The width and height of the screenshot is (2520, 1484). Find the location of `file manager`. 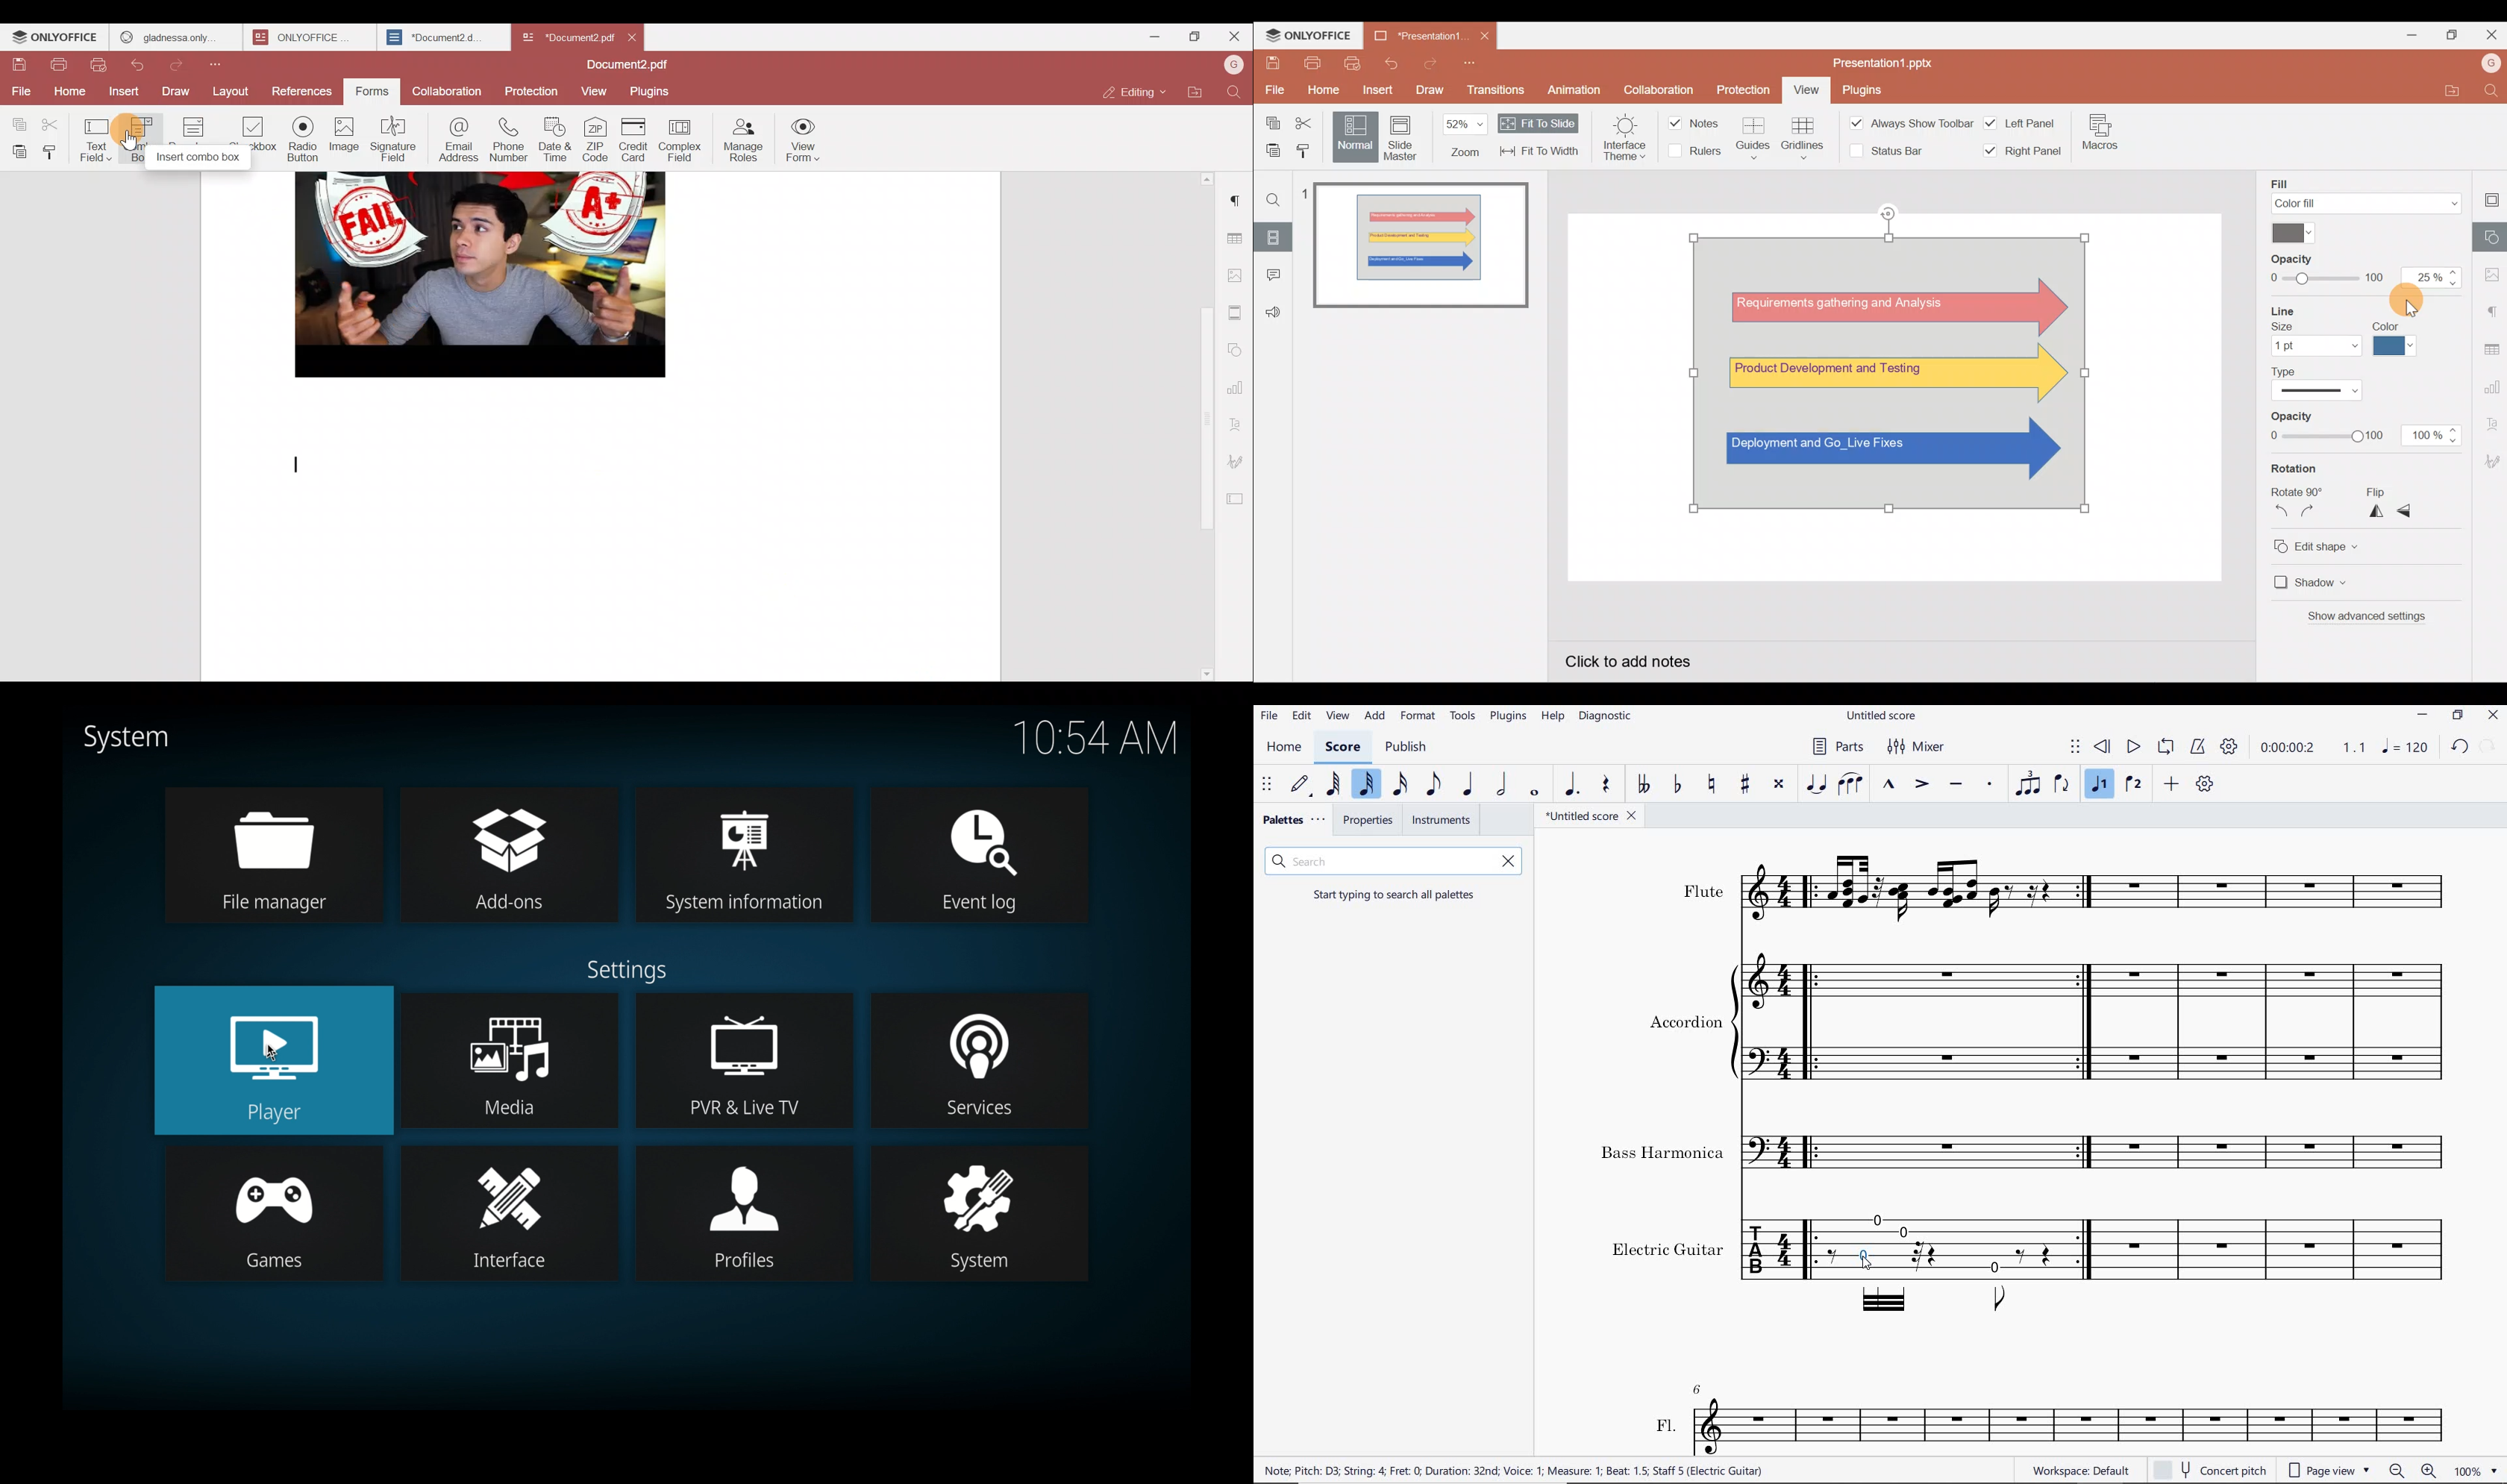

file manager is located at coordinates (275, 855).